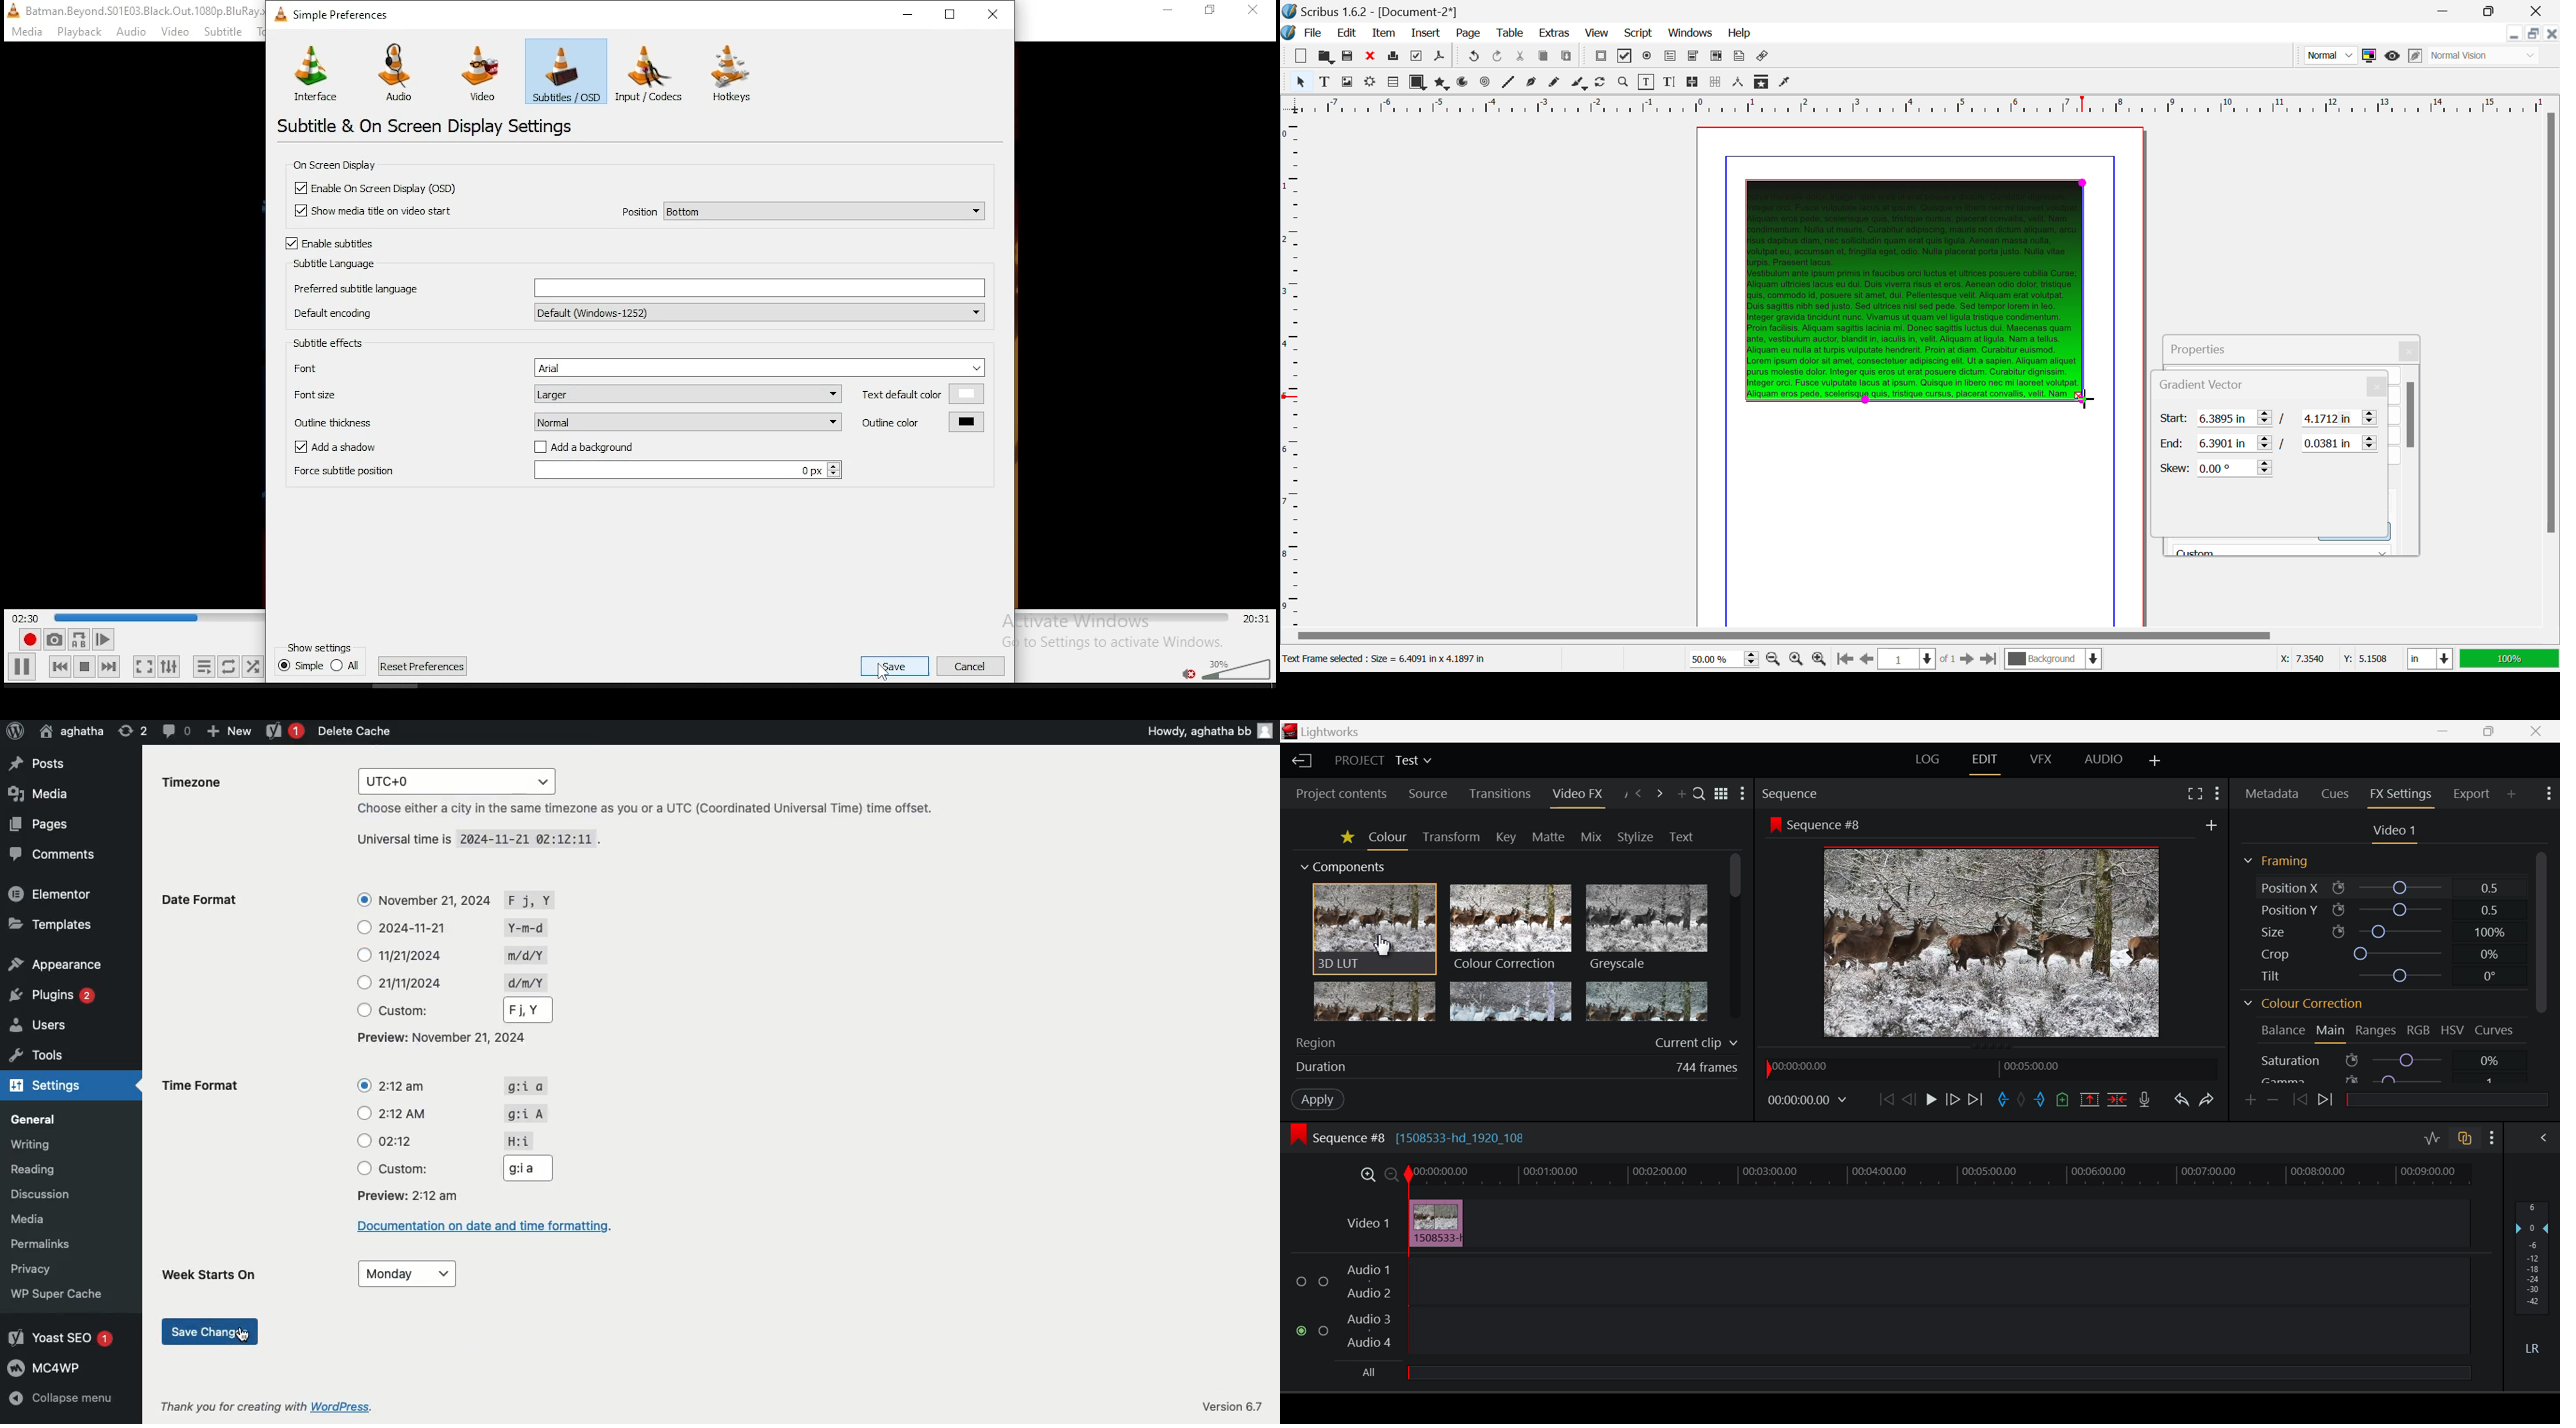 This screenshot has height=1428, width=2576. What do you see at coordinates (527, 1127) in the screenshot?
I see `Symbols` at bounding box center [527, 1127].